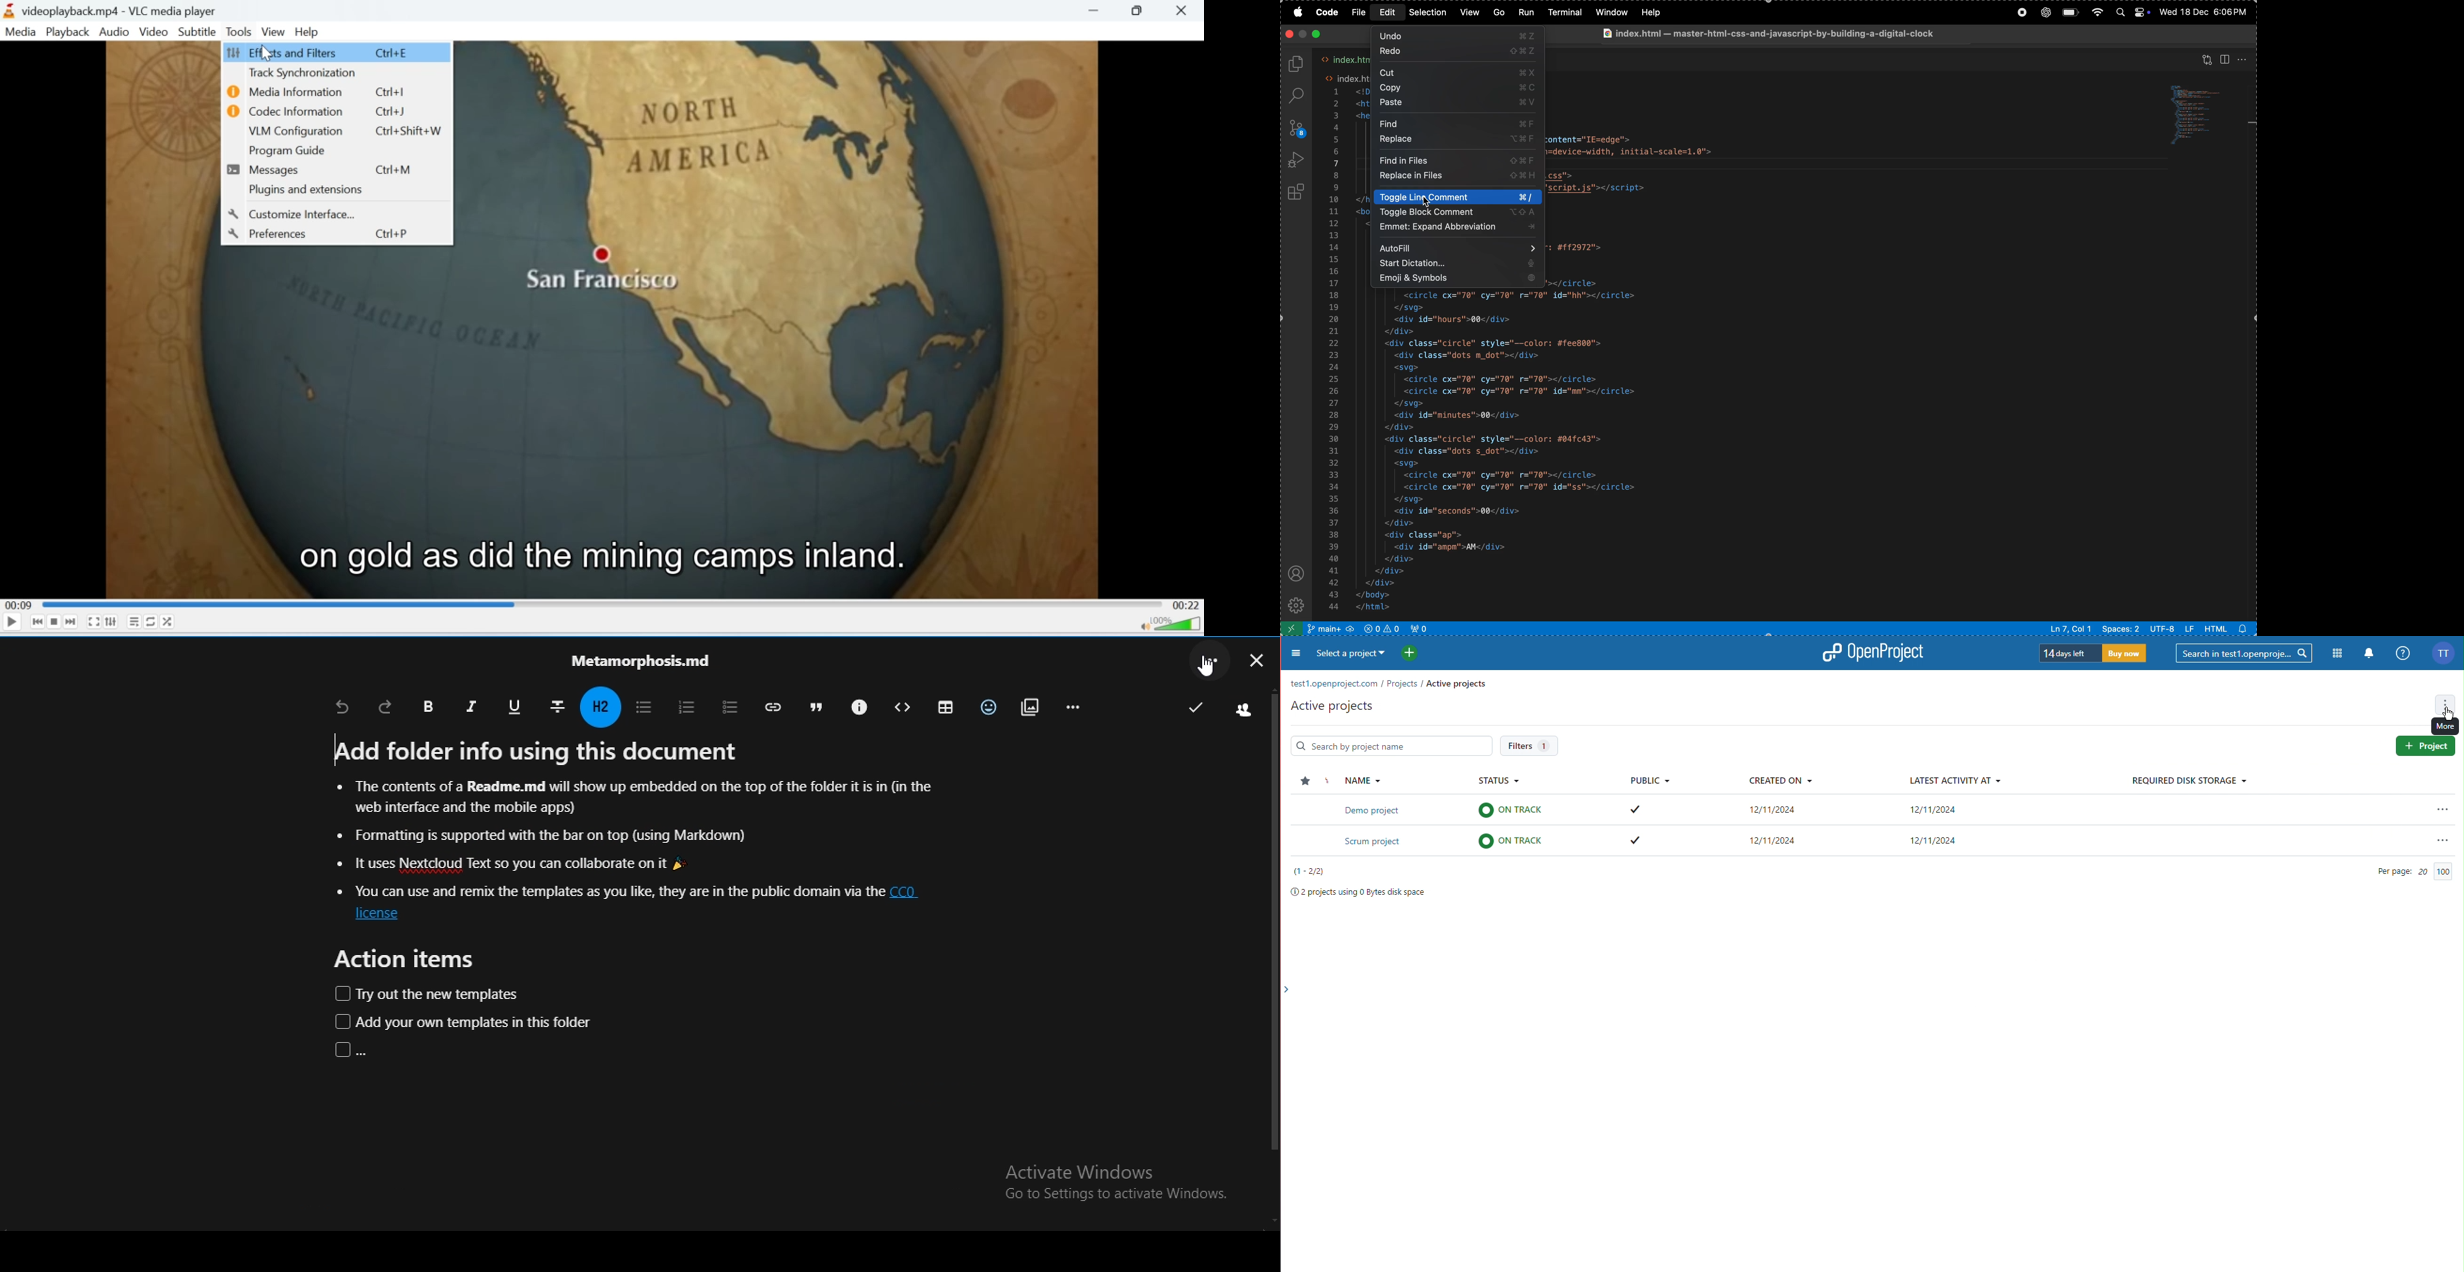 The width and height of the screenshot is (2464, 1288). I want to click on Status, so click(1501, 783).